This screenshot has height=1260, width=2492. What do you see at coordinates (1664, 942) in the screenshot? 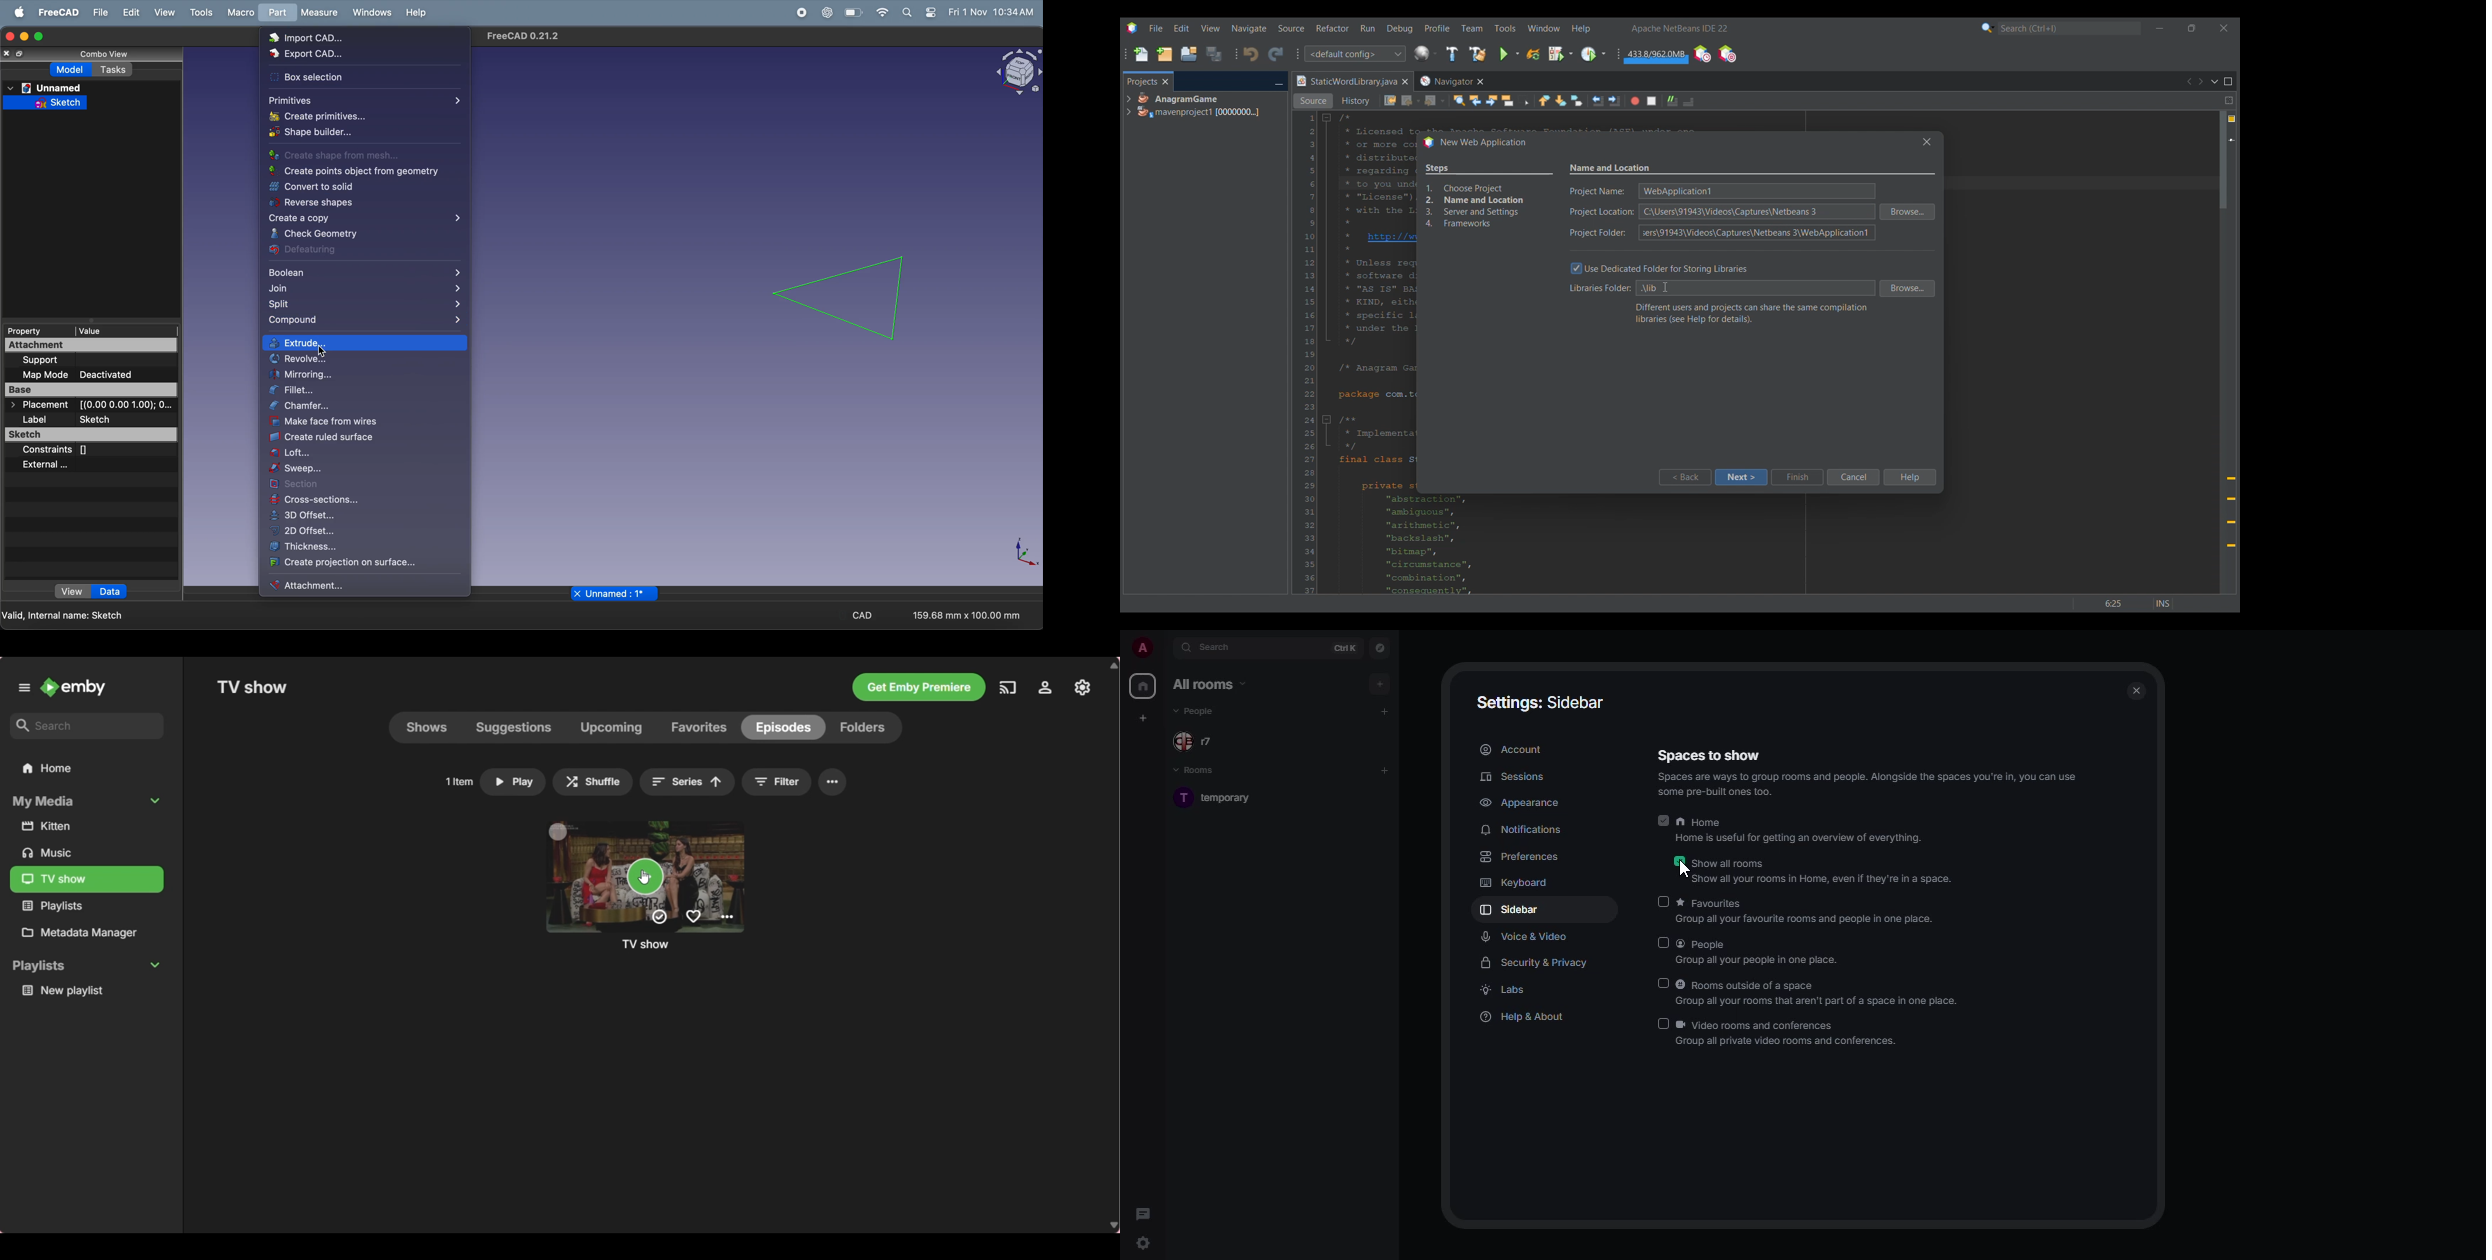
I see `disabled` at bounding box center [1664, 942].